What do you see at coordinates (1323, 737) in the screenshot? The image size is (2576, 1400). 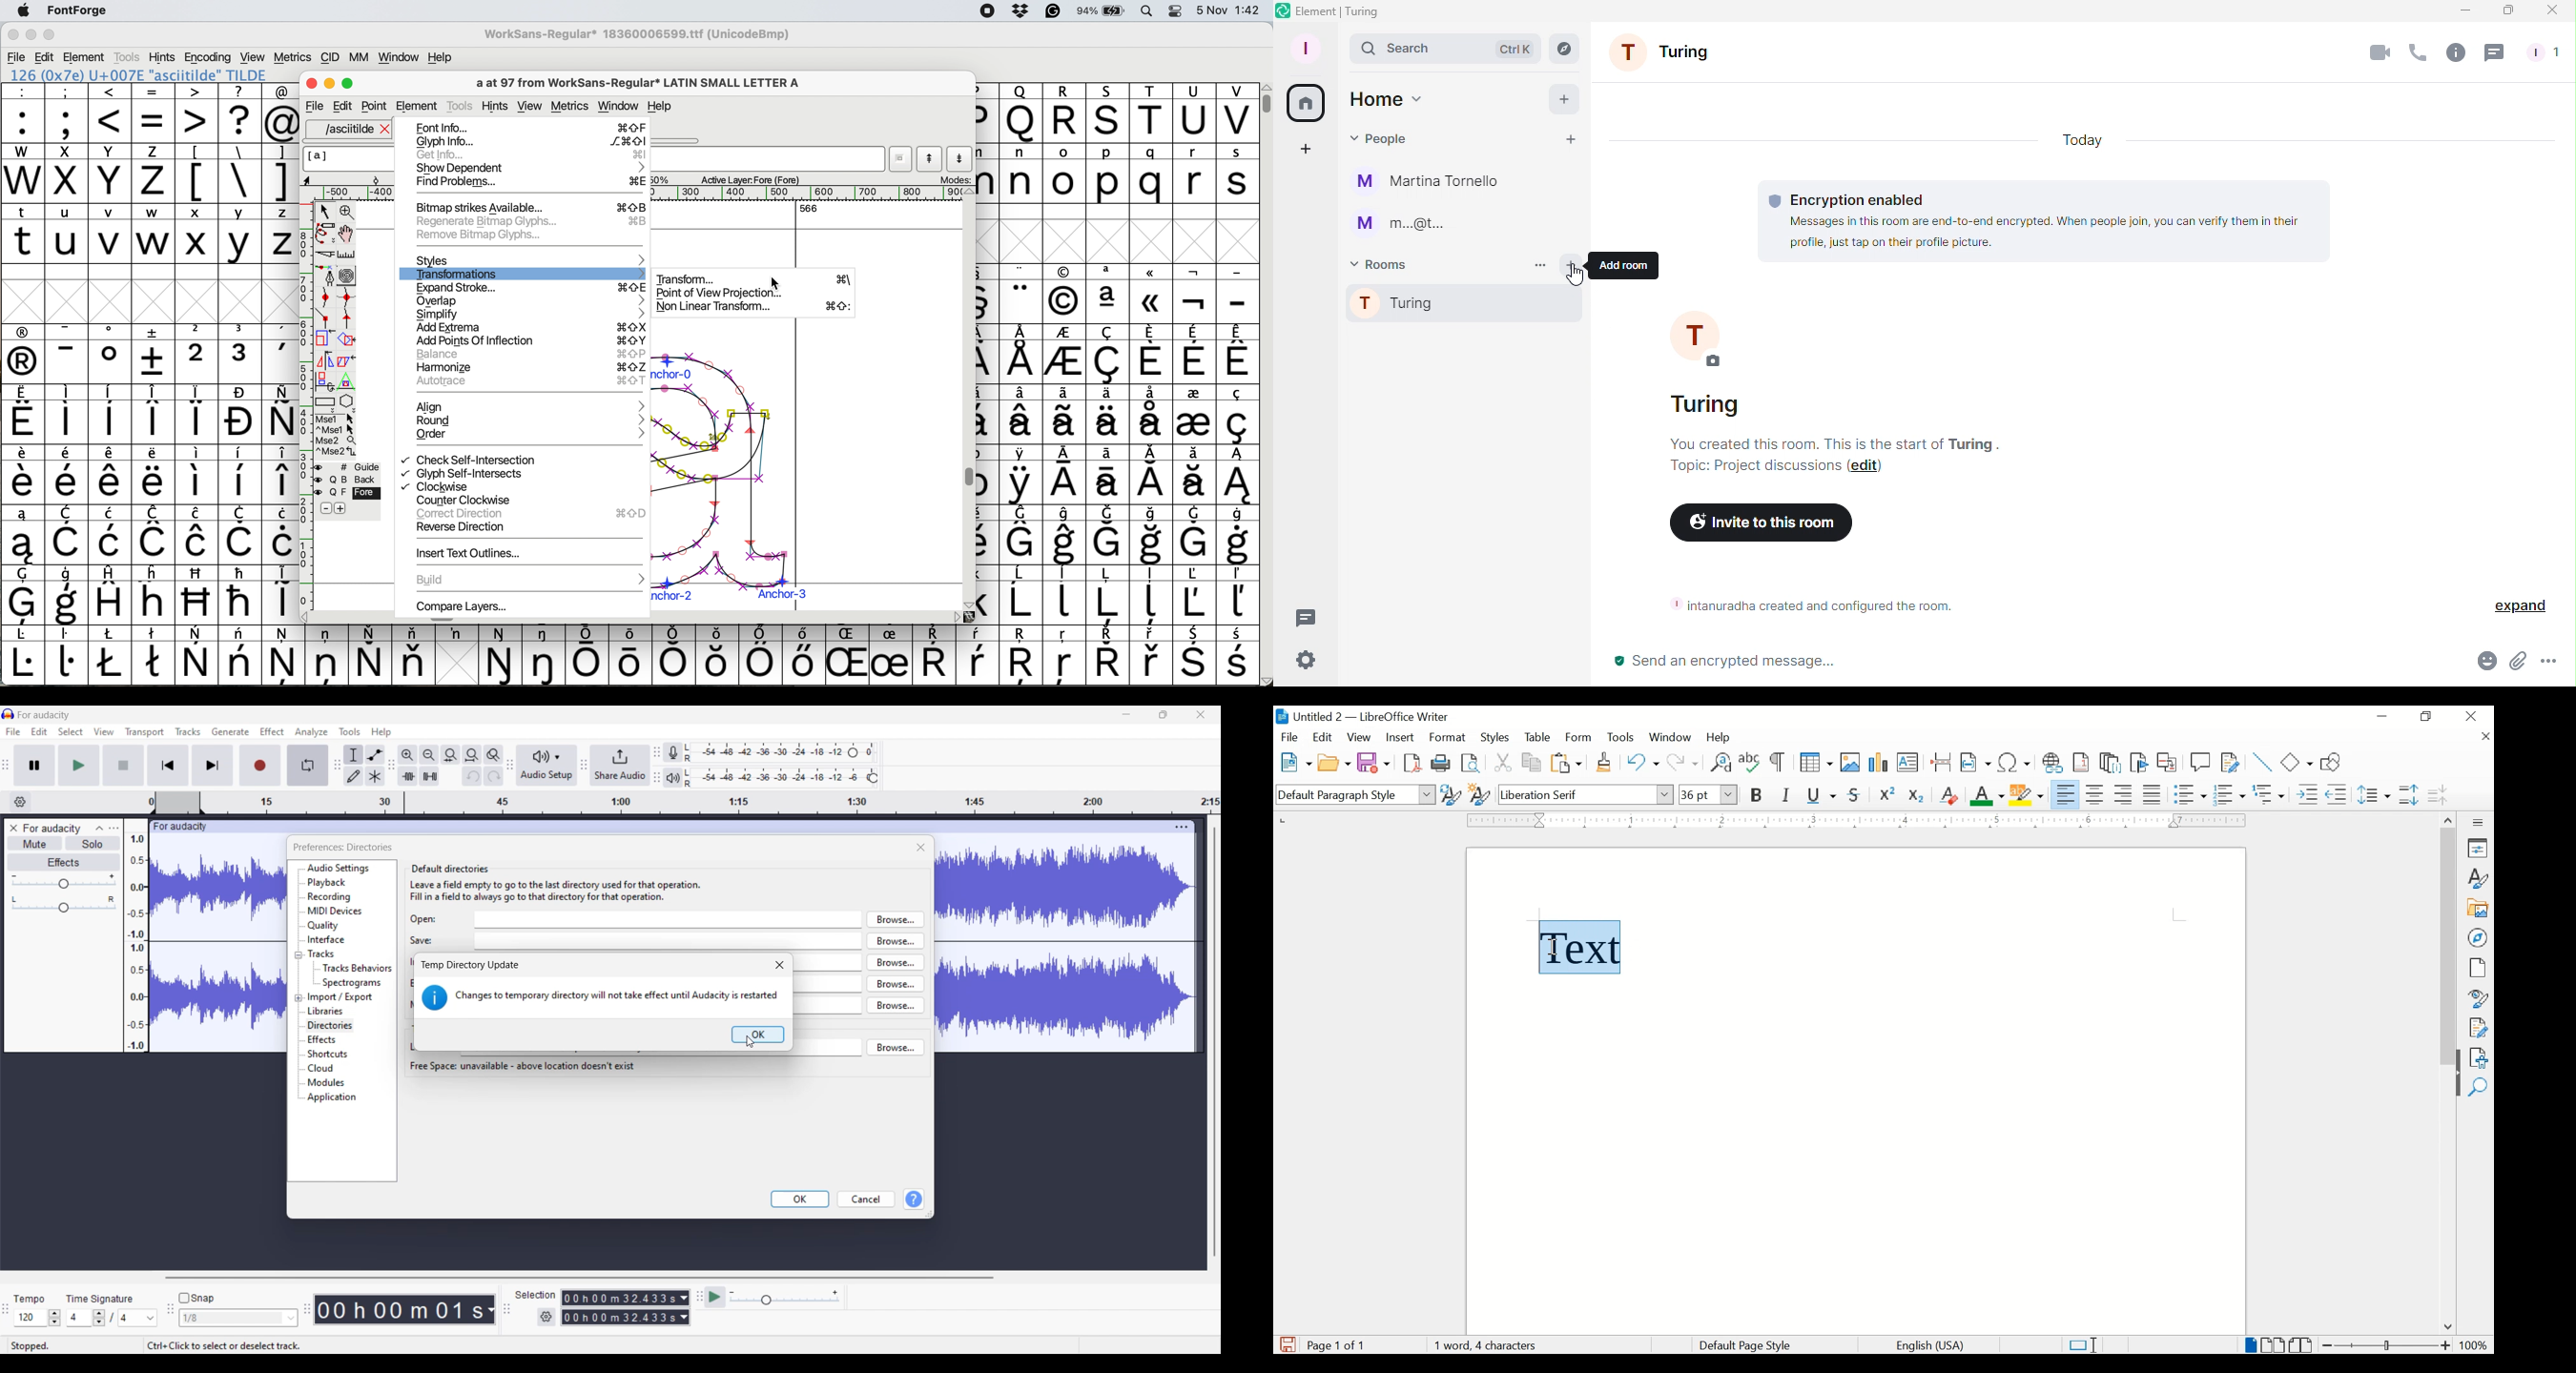 I see `edit` at bounding box center [1323, 737].